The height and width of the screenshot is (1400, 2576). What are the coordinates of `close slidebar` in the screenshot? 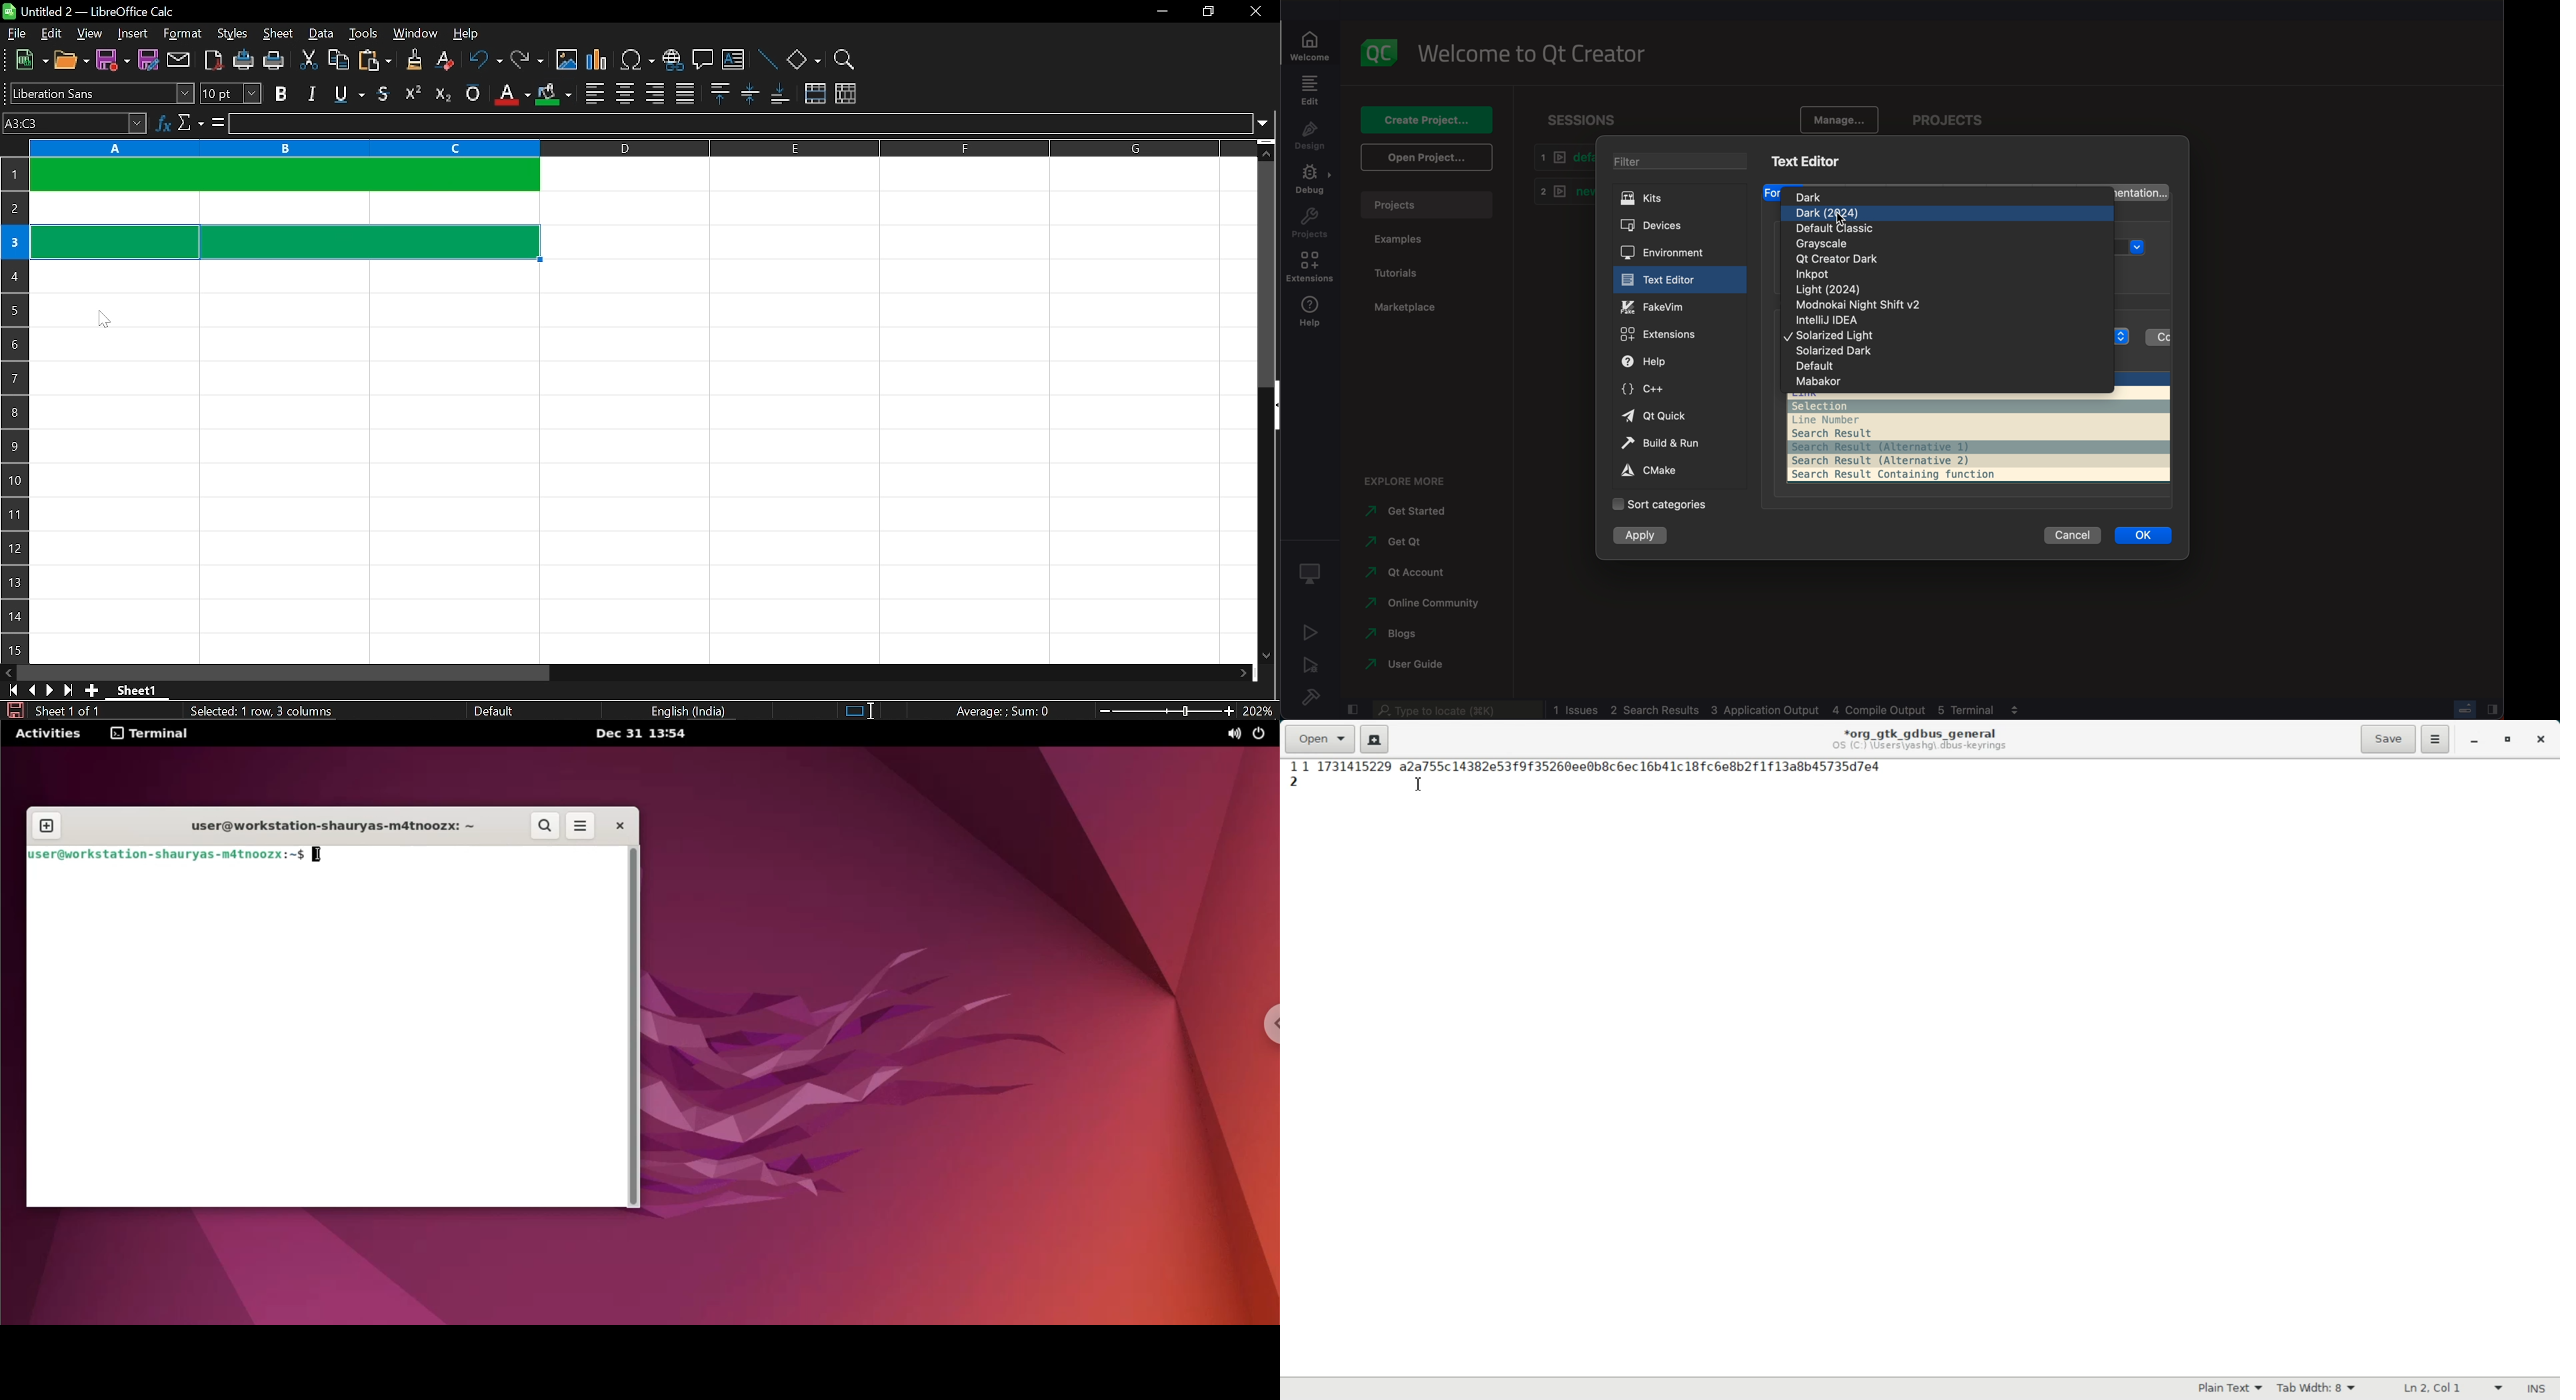 It's located at (1351, 711).